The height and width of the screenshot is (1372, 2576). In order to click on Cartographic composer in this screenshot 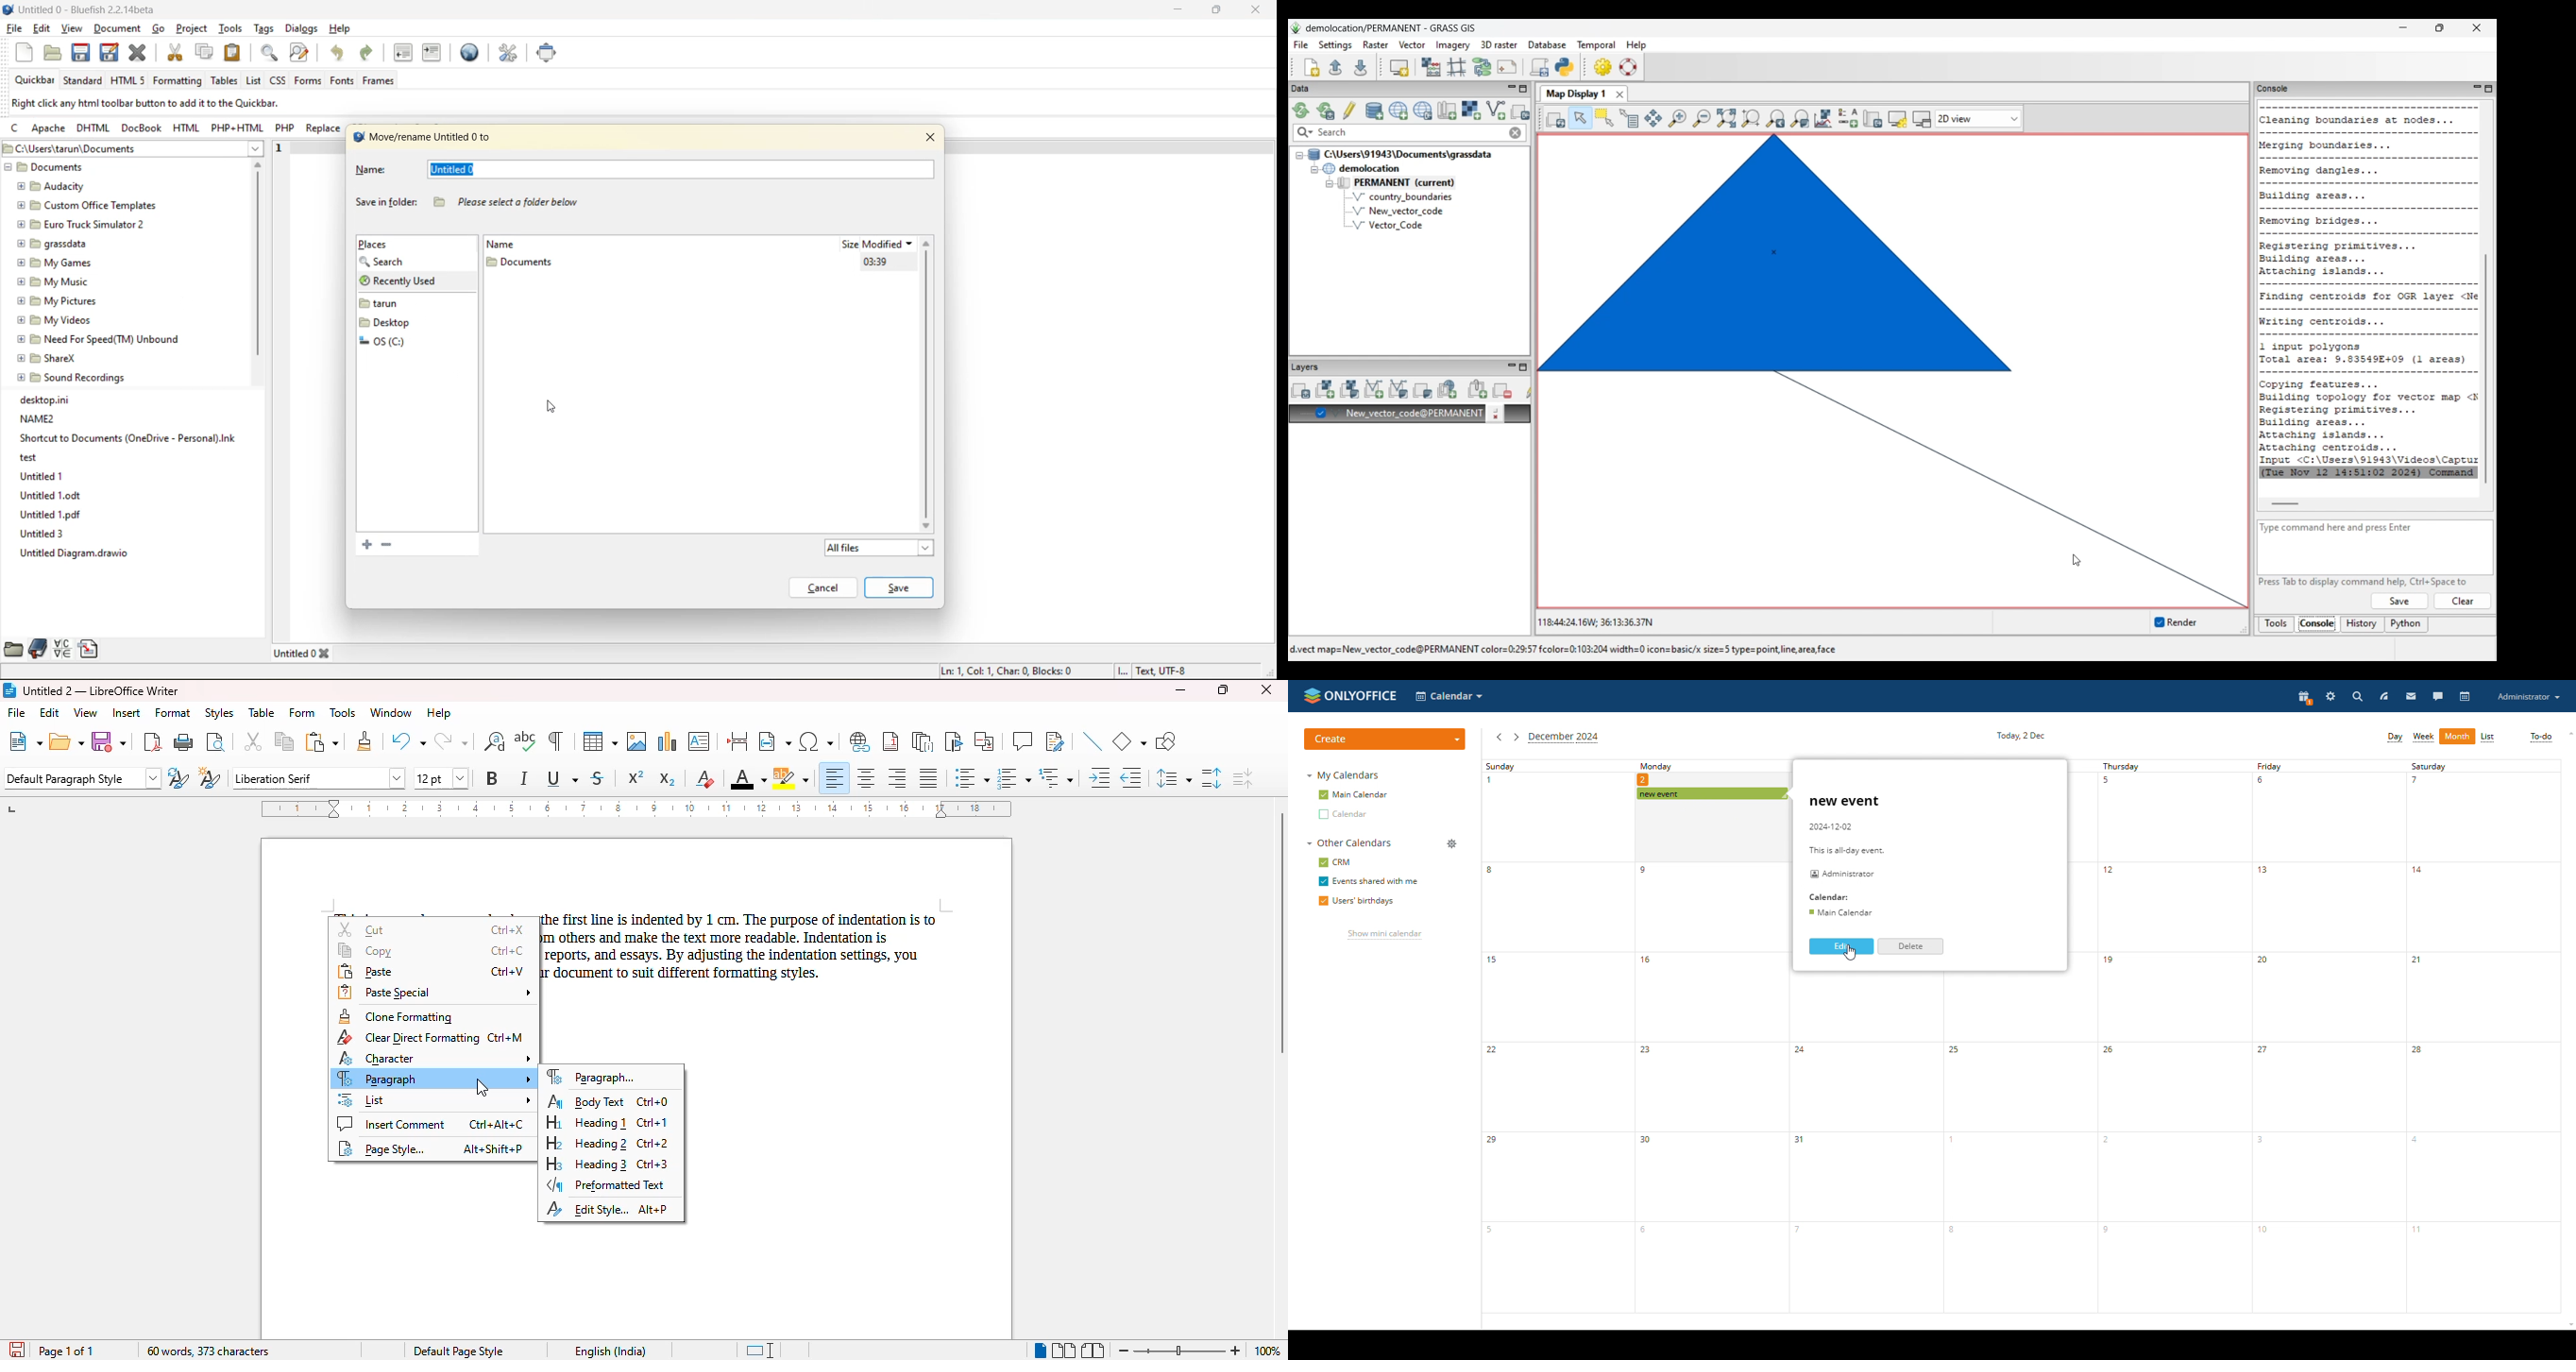, I will do `click(1507, 67)`.